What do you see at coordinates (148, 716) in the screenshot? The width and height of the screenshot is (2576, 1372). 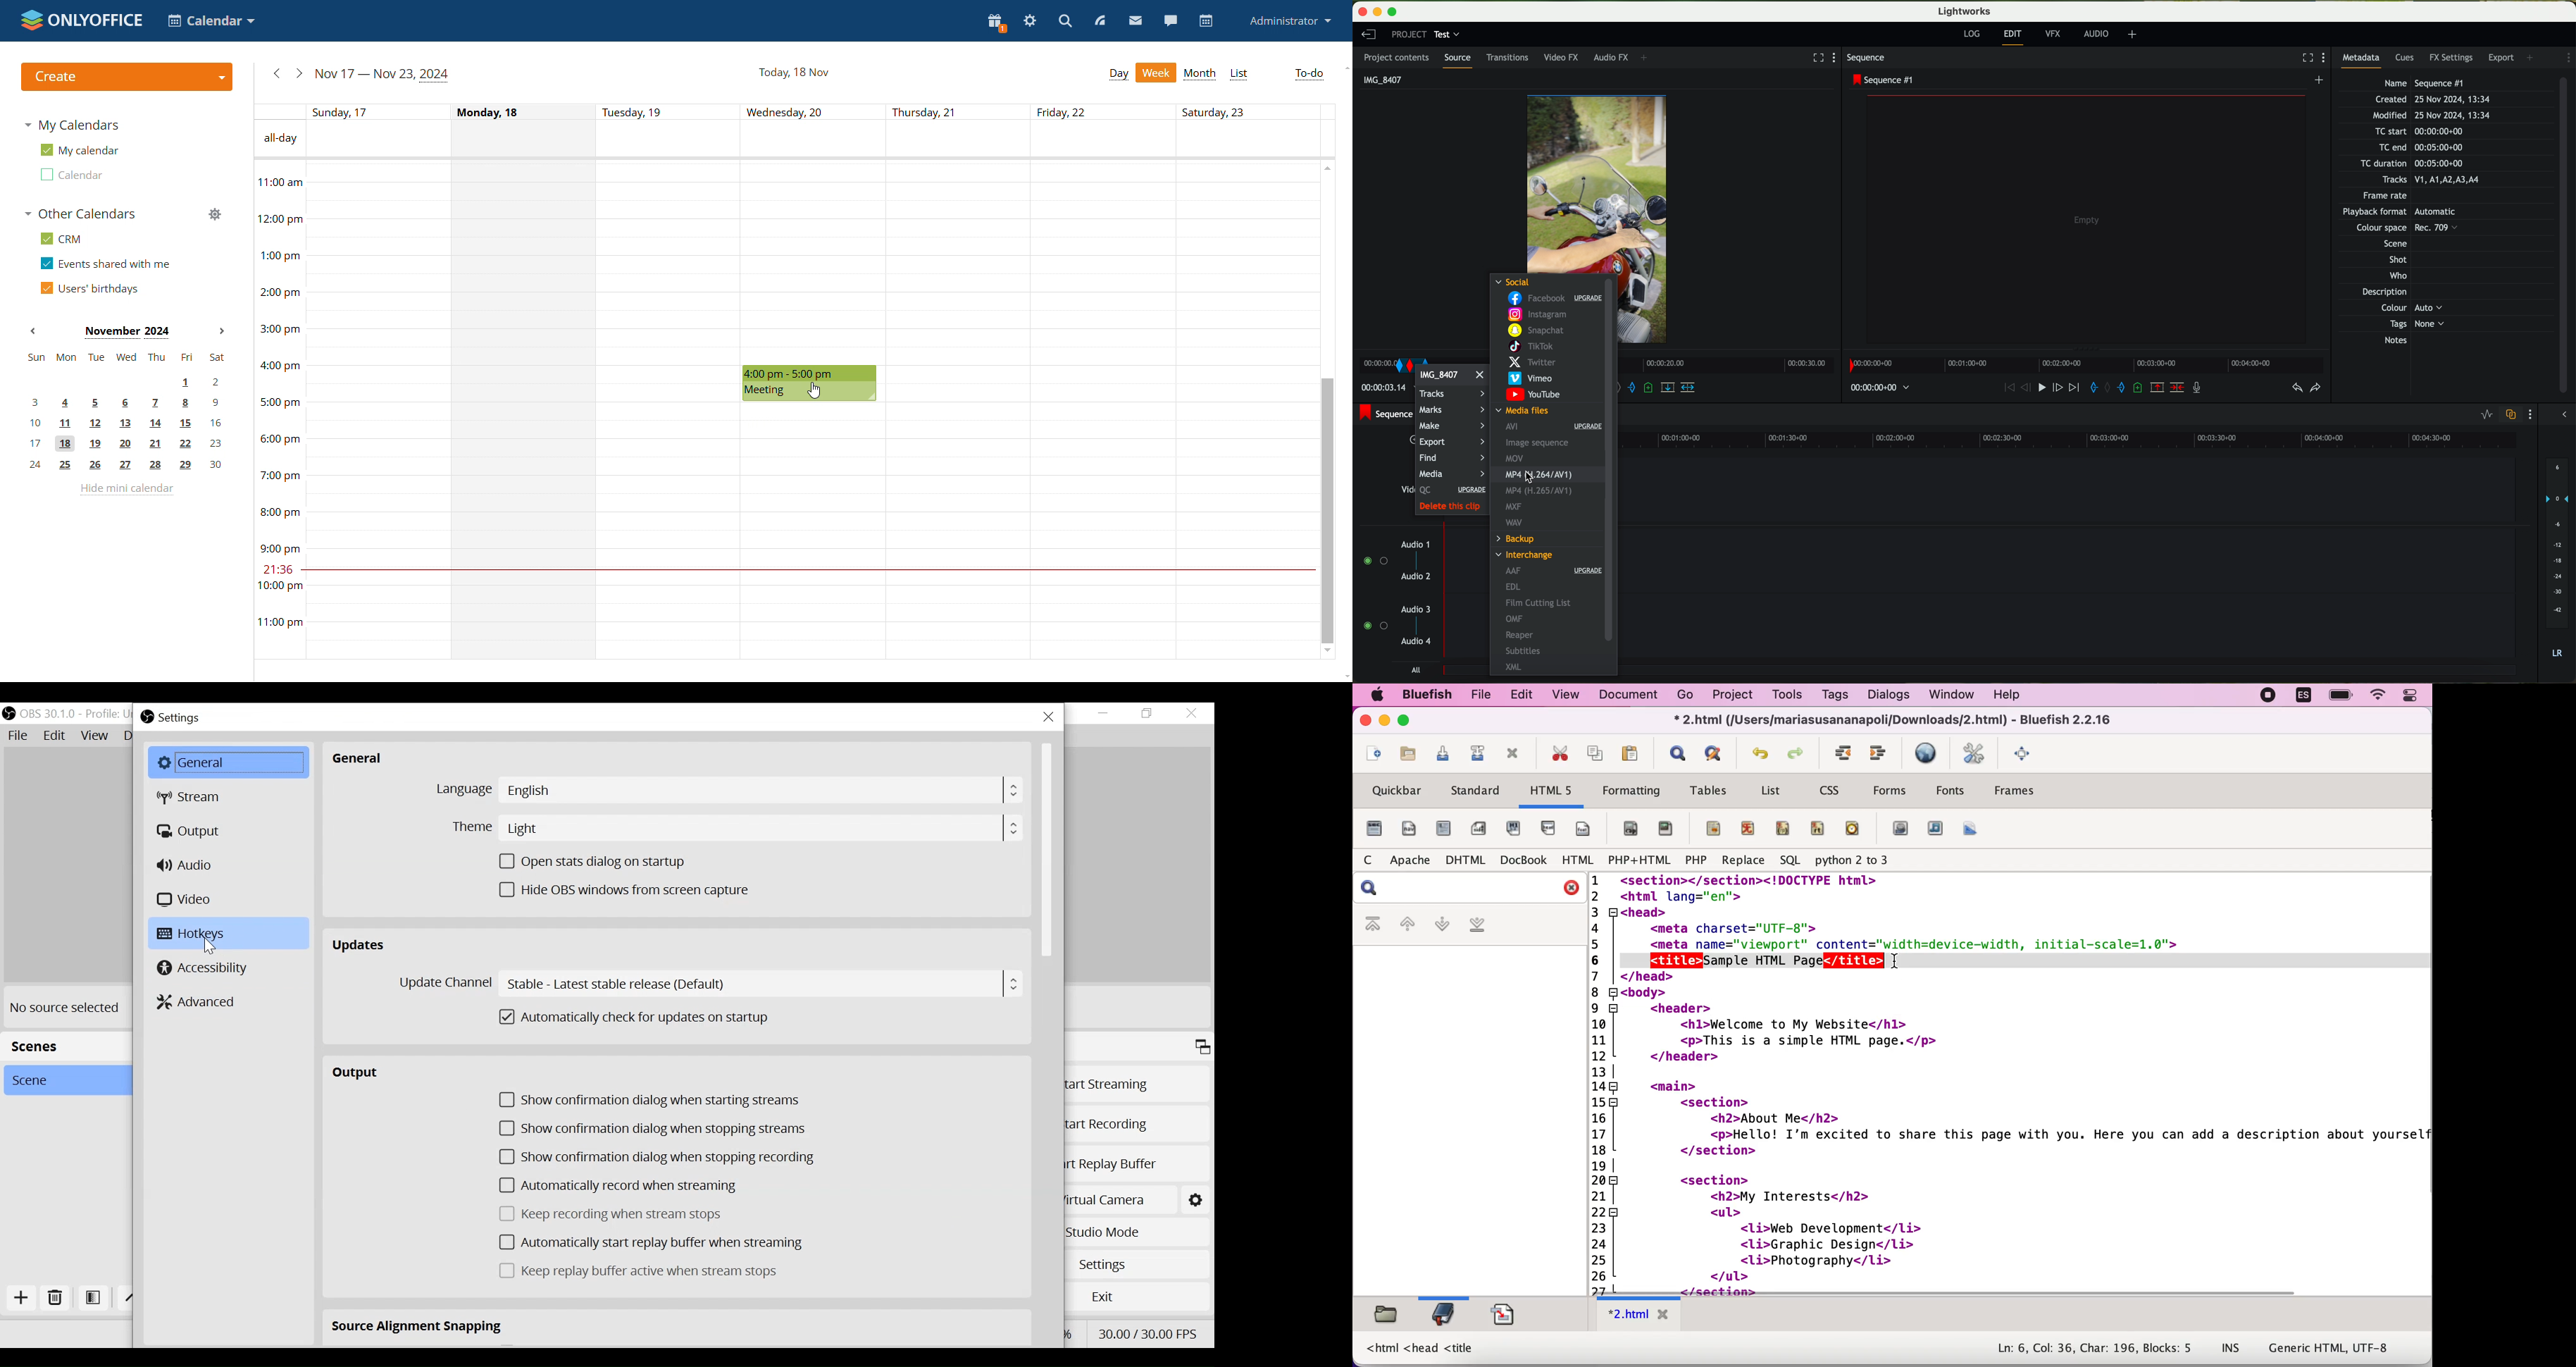 I see `OBS Studio Desktop icon` at bounding box center [148, 716].